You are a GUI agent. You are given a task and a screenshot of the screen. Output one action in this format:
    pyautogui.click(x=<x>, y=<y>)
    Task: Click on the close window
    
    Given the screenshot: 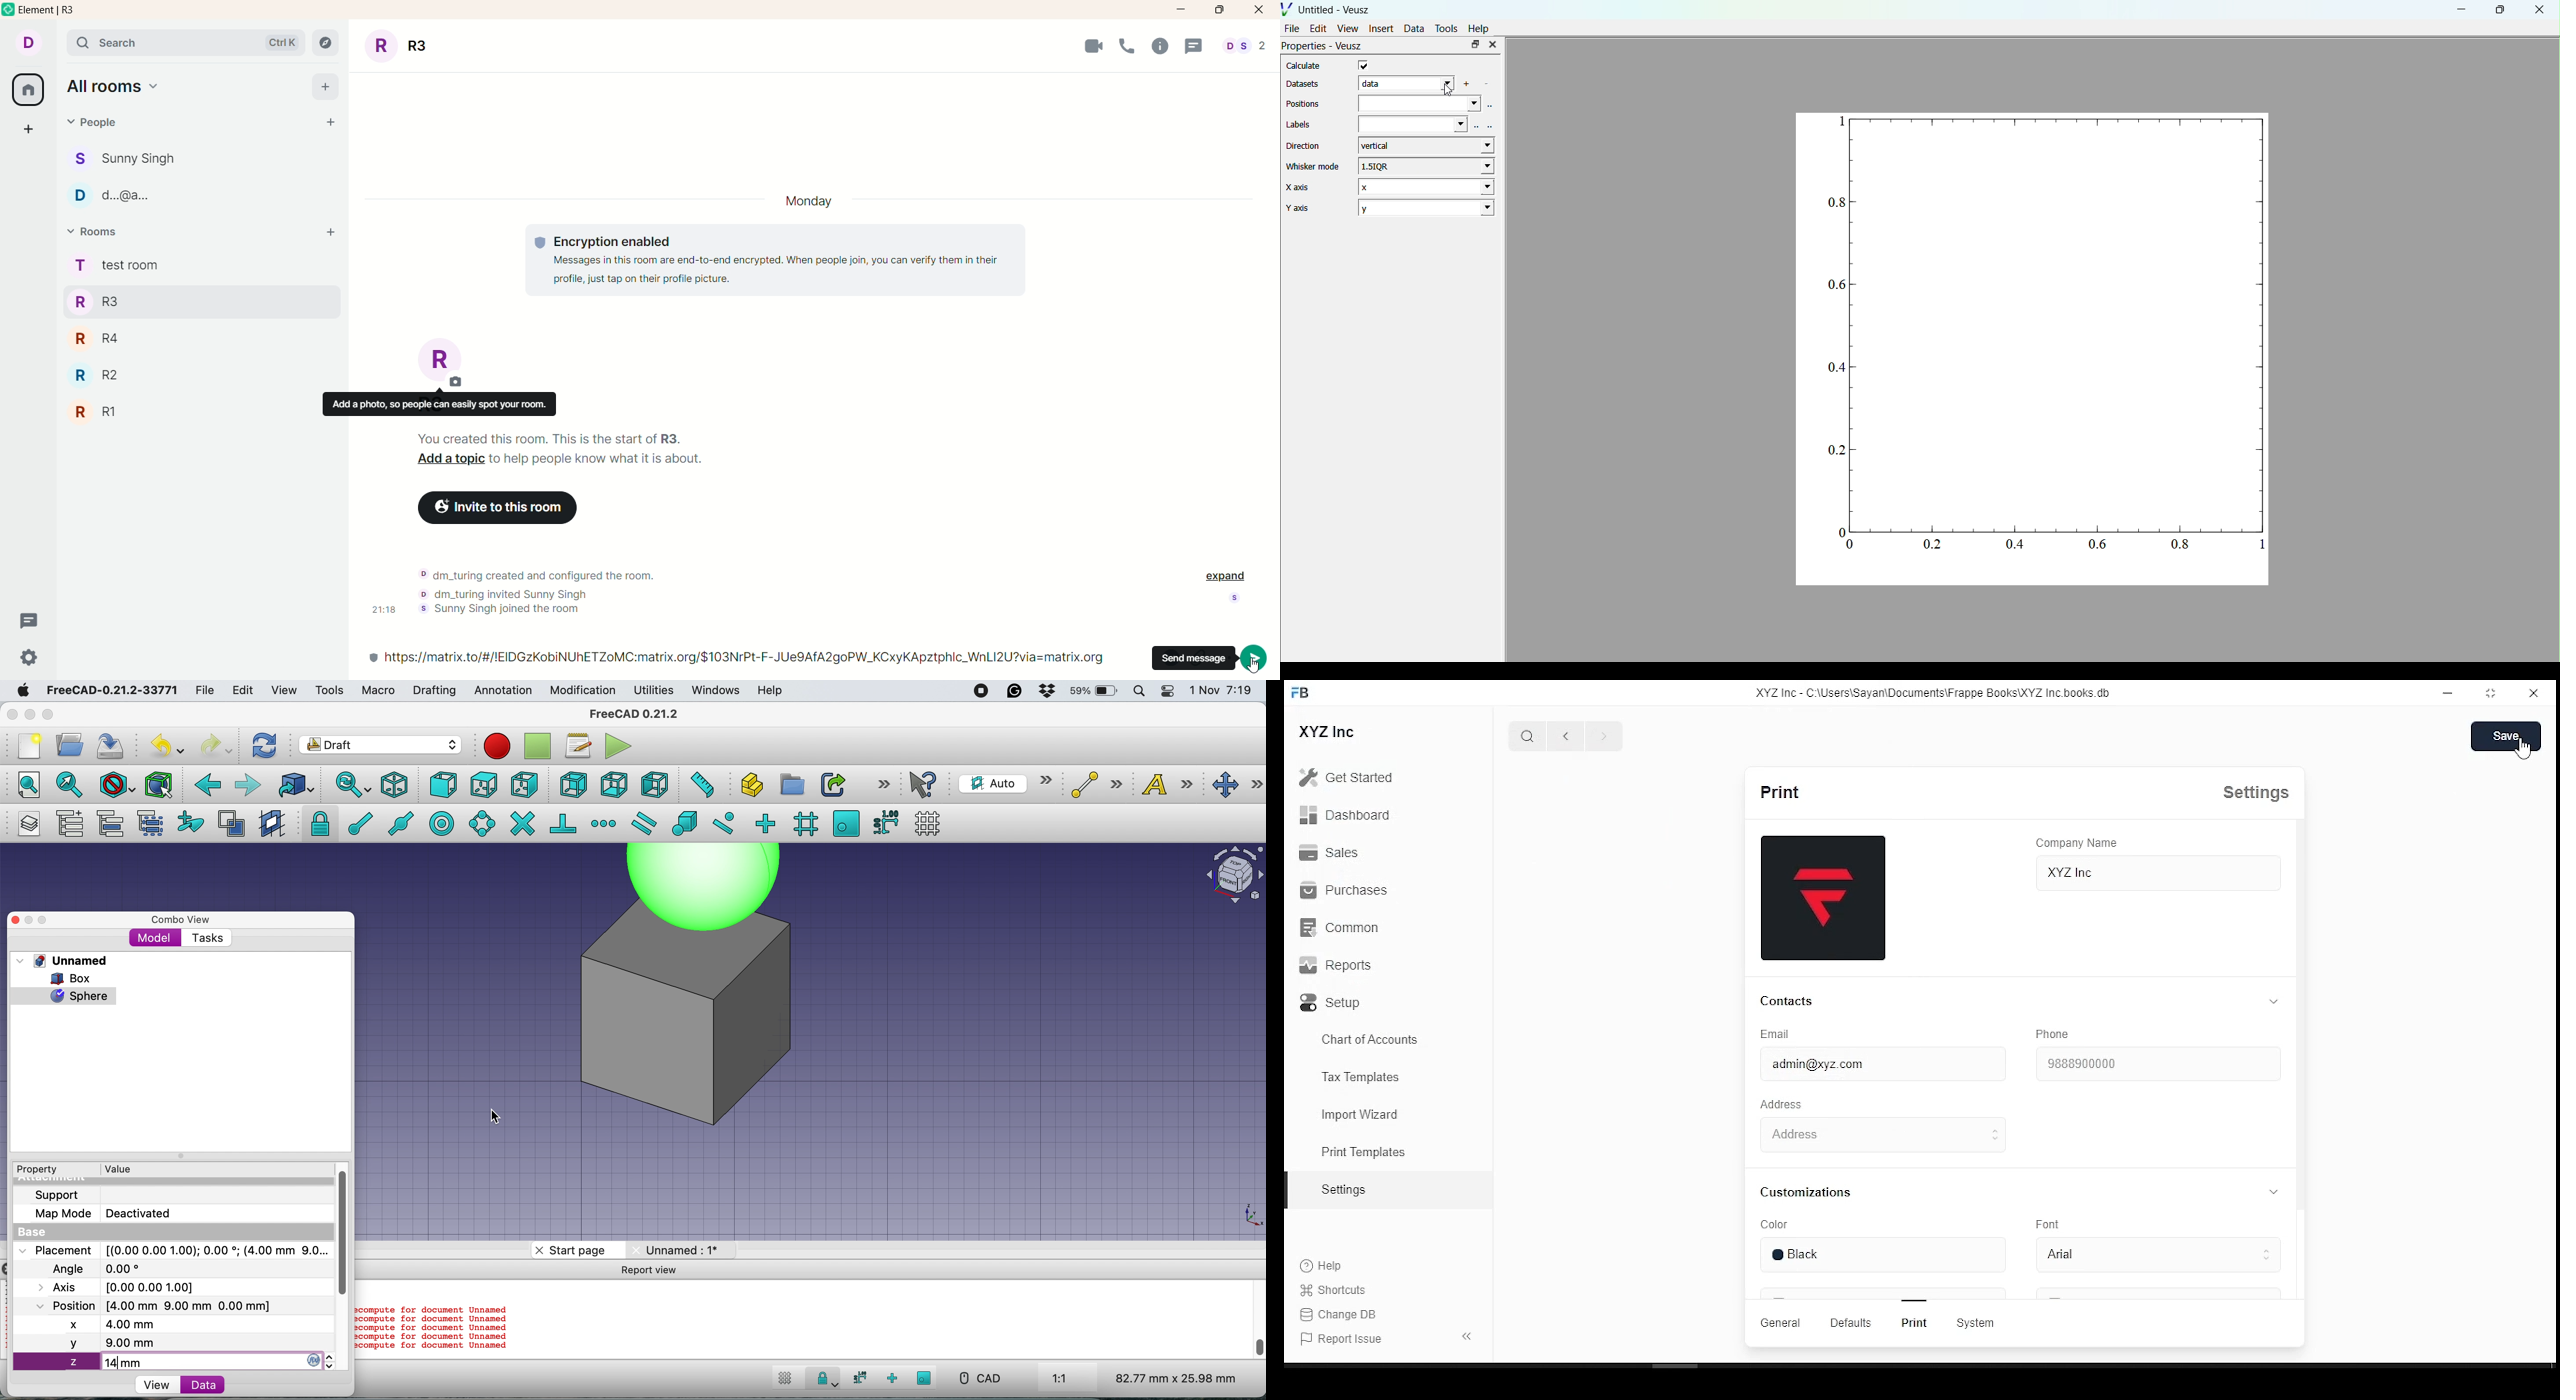 What is the action you would take?
    pyautogui.click(x=2532, y=694)
    